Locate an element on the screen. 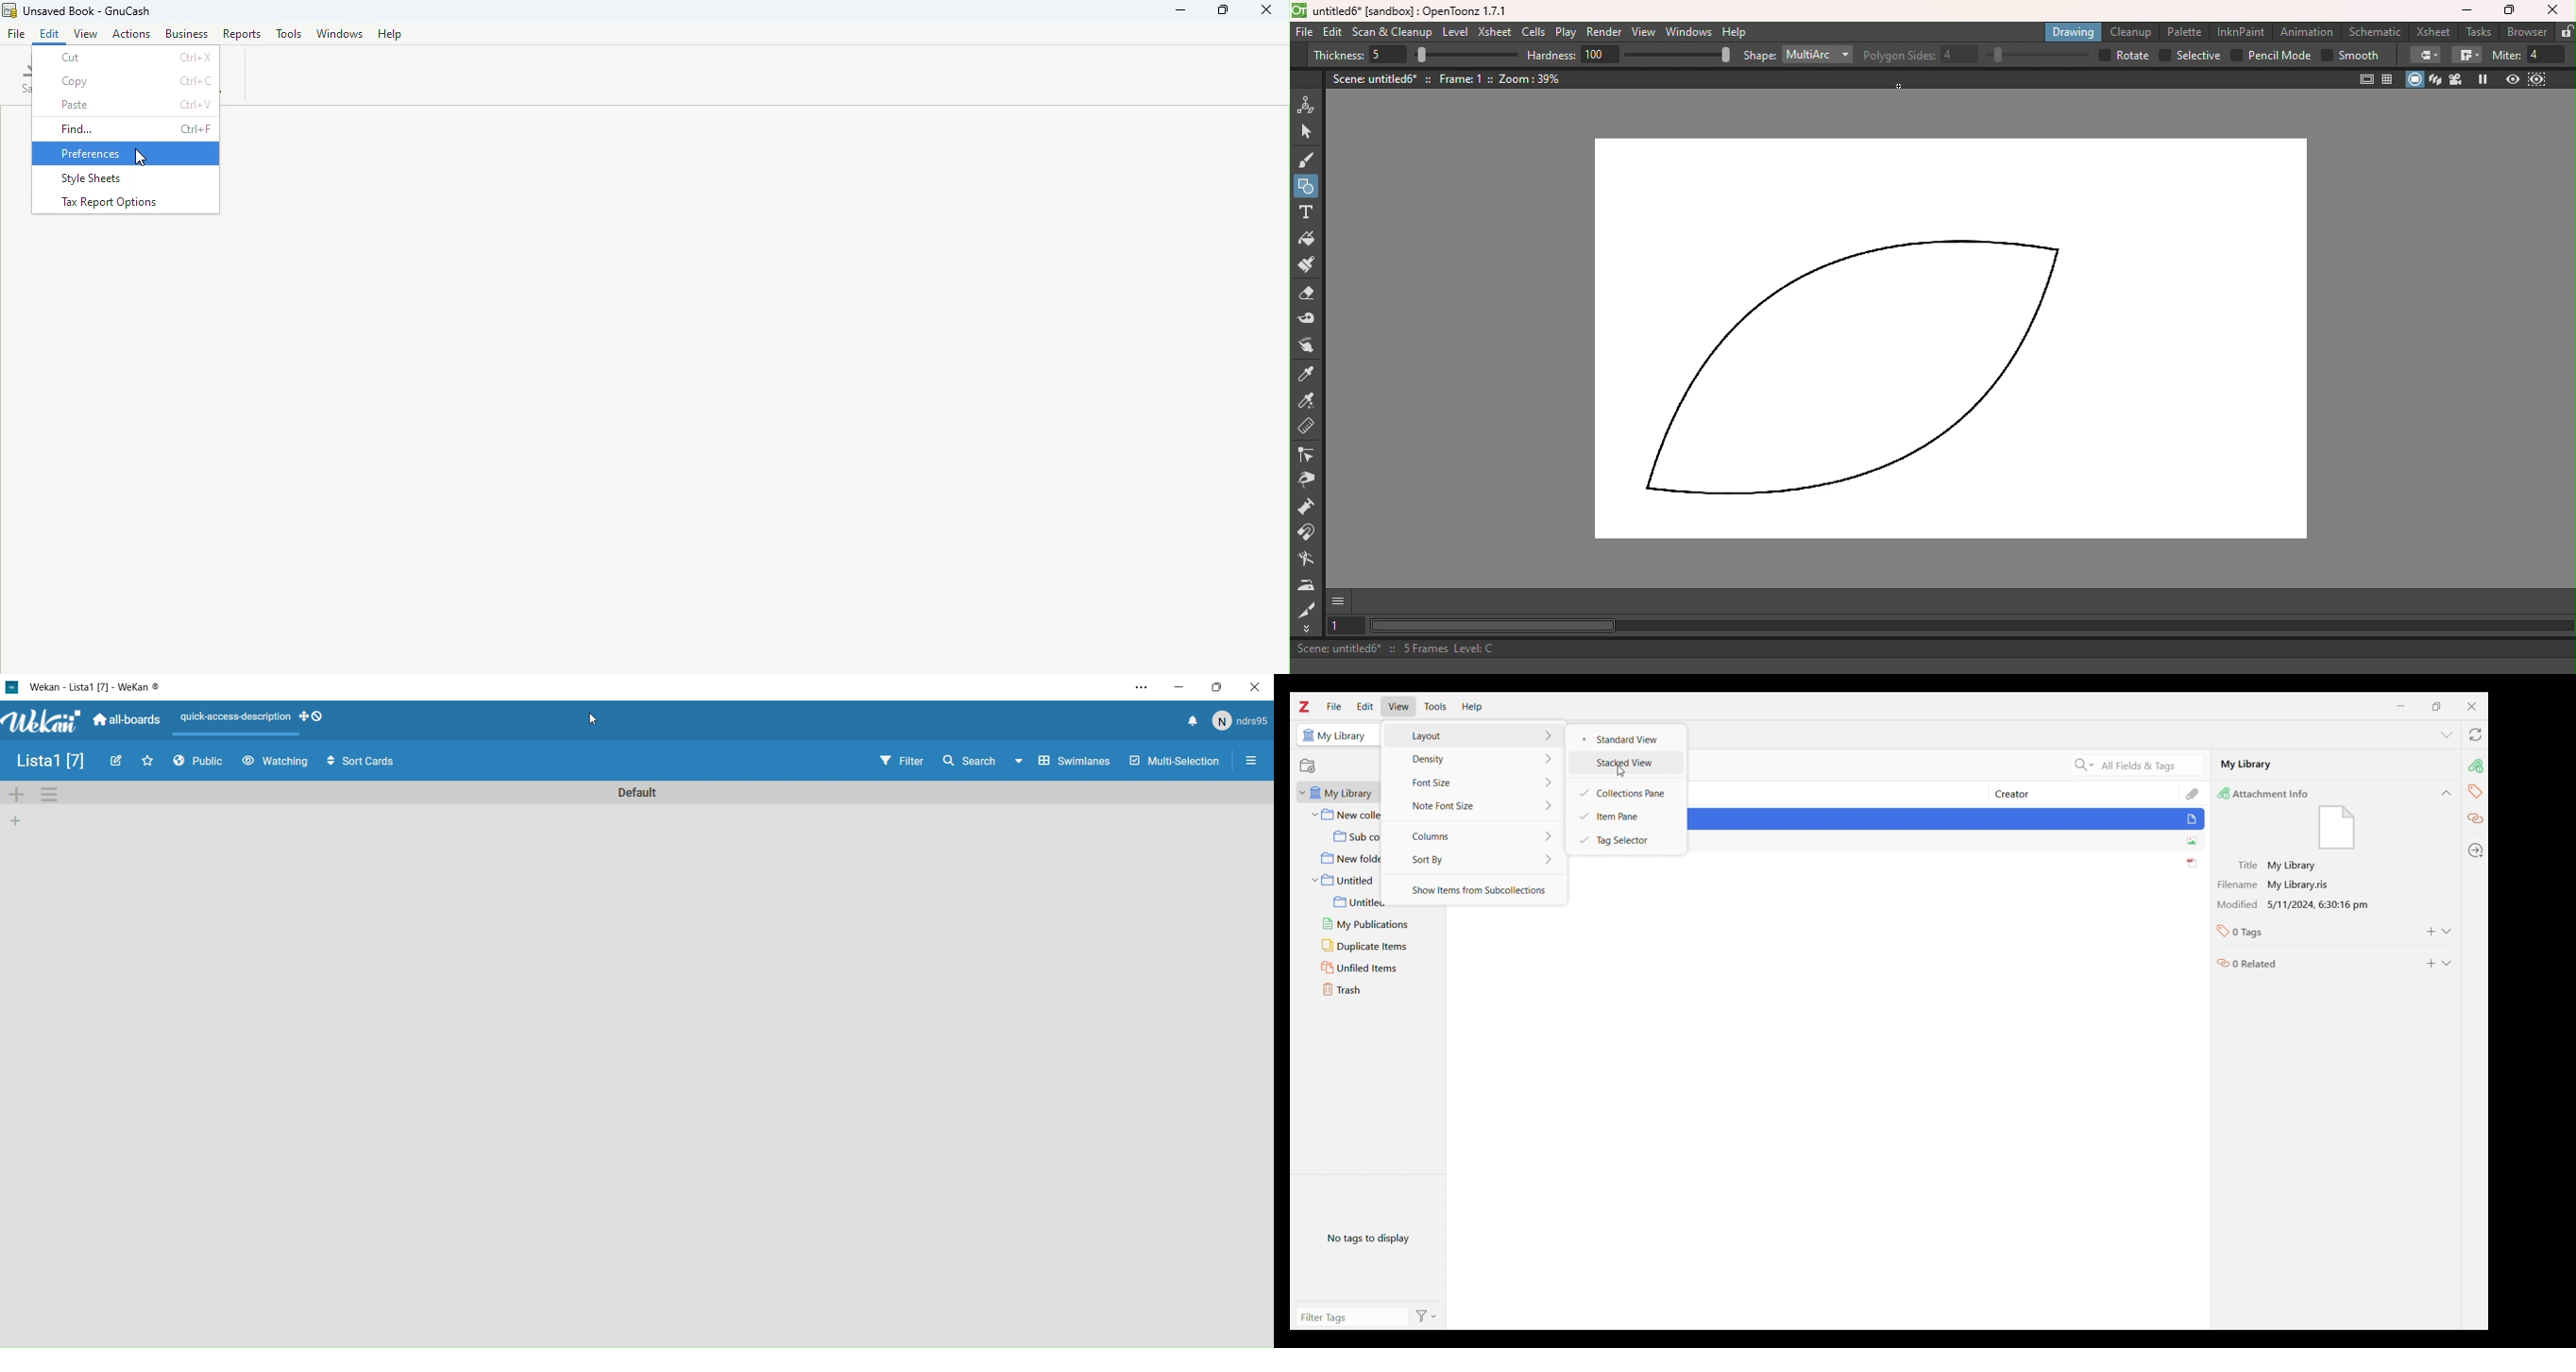 Image resolution: width=2576 pixels, height=1372 pixels. Level is located at coordinates (1455, 32).